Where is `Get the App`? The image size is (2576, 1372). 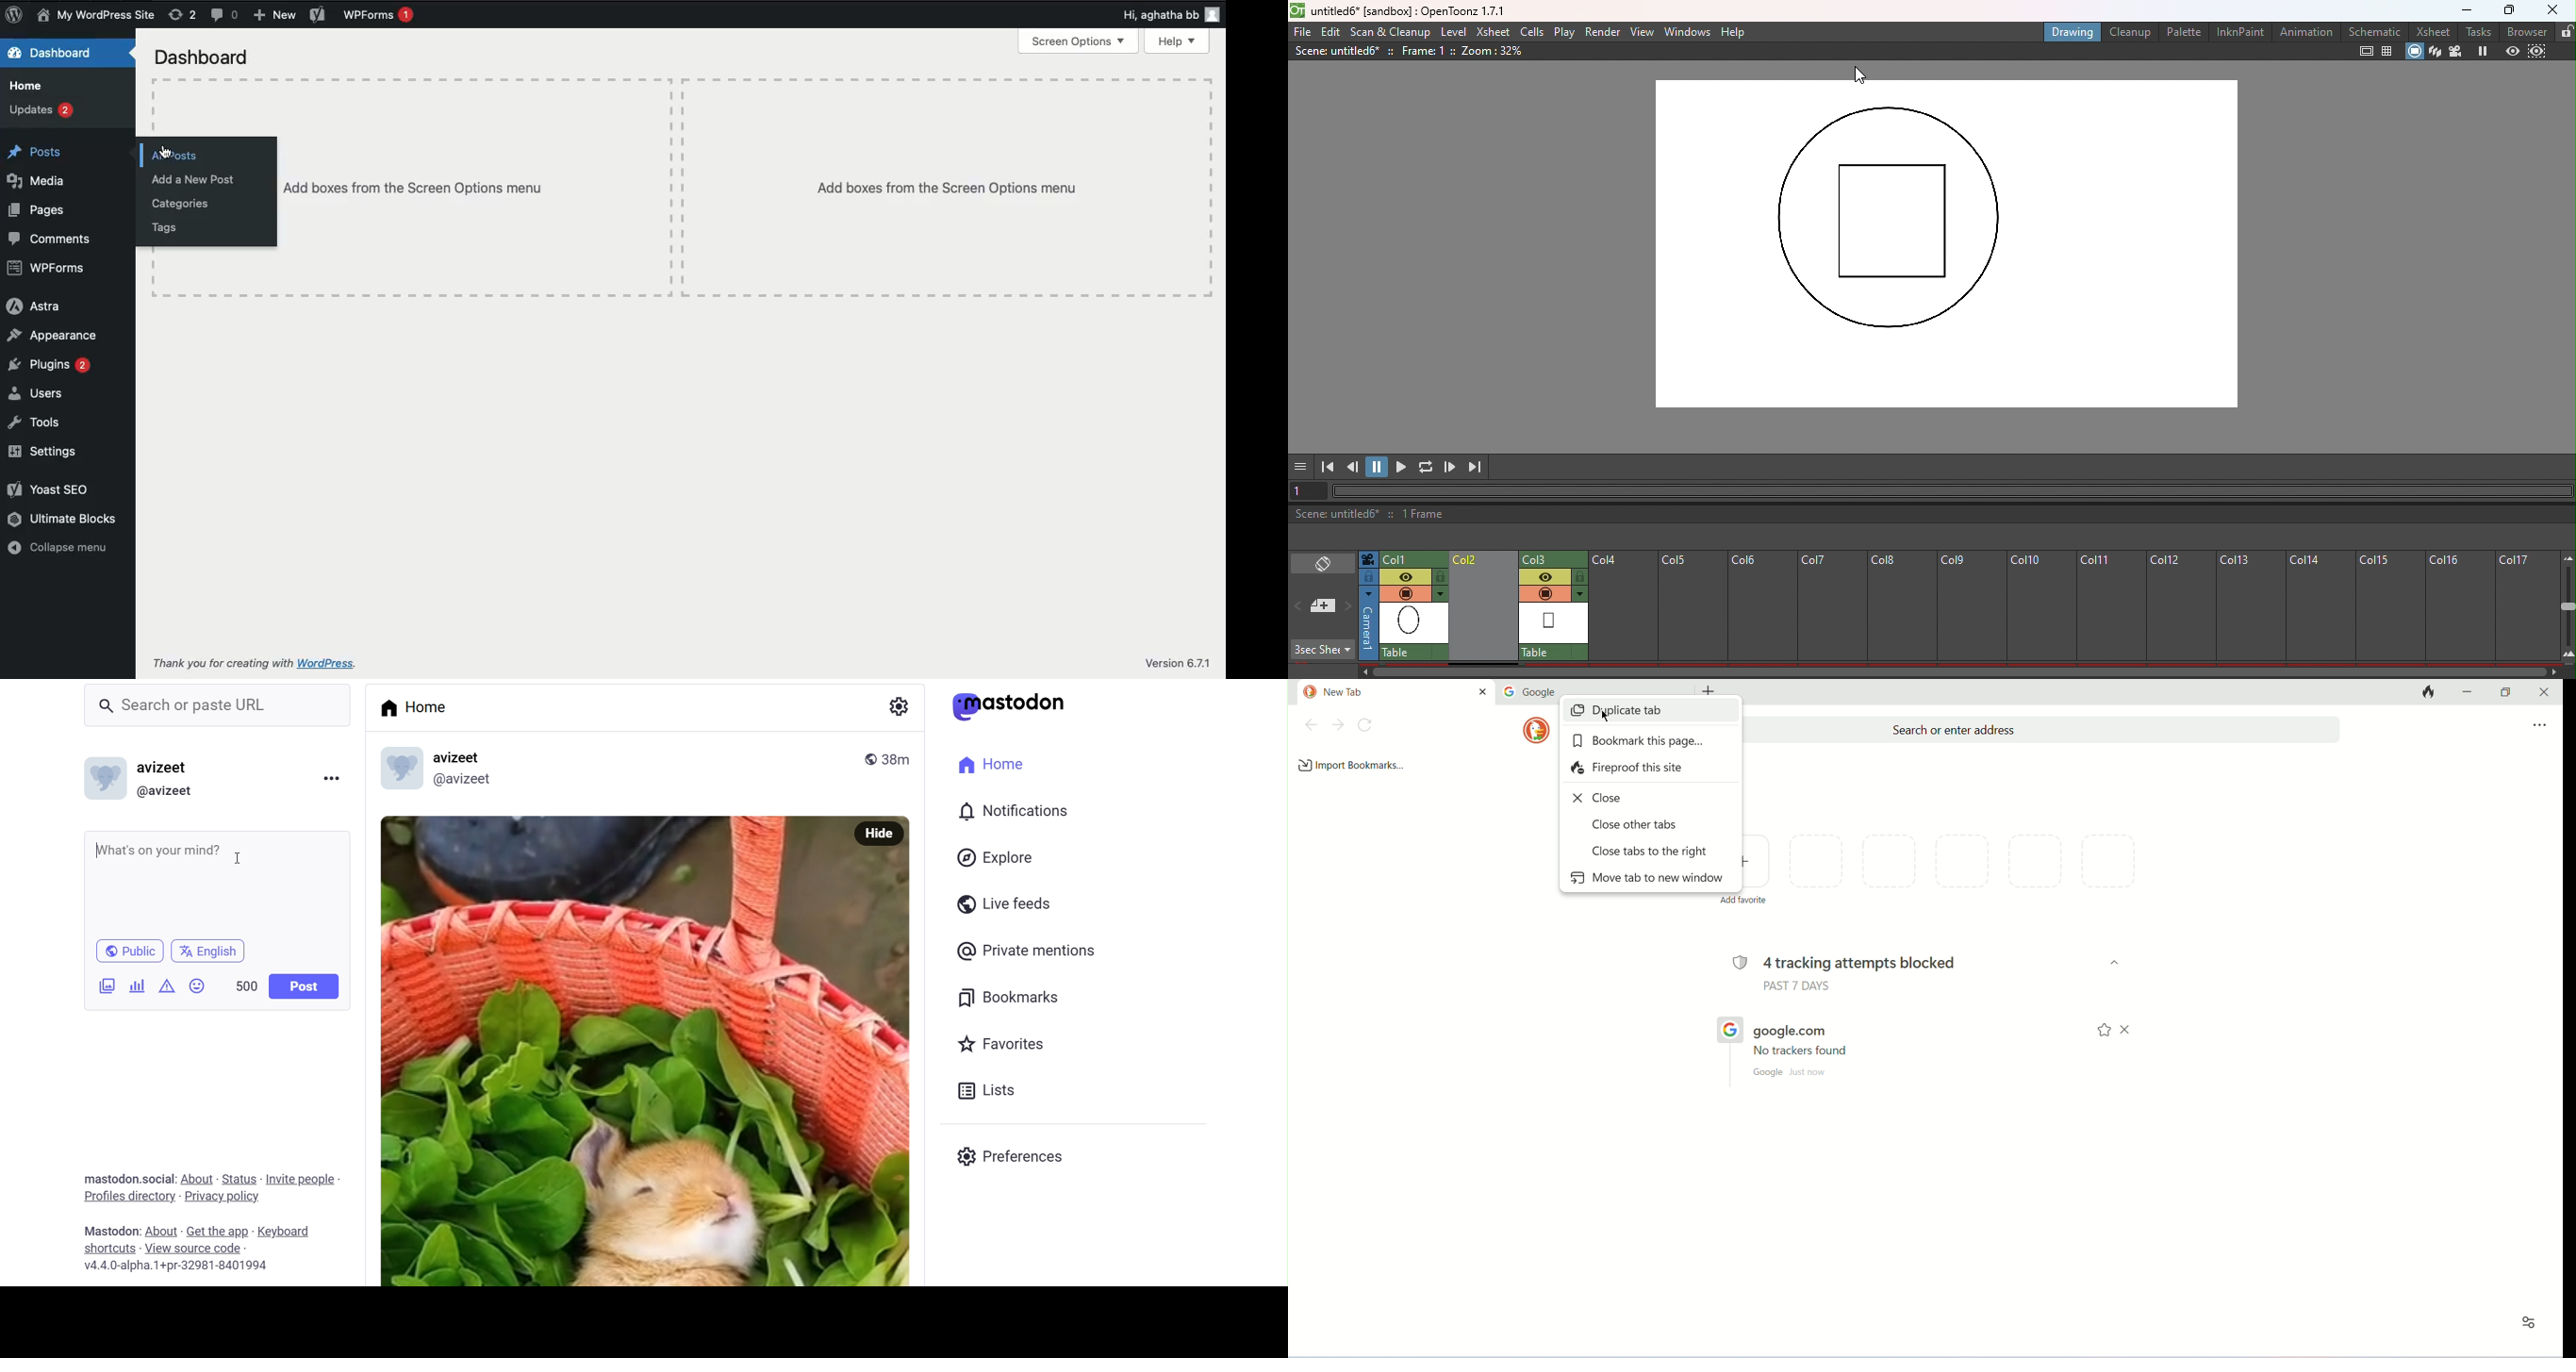 Get the App is located at coordinates (218, 1232).